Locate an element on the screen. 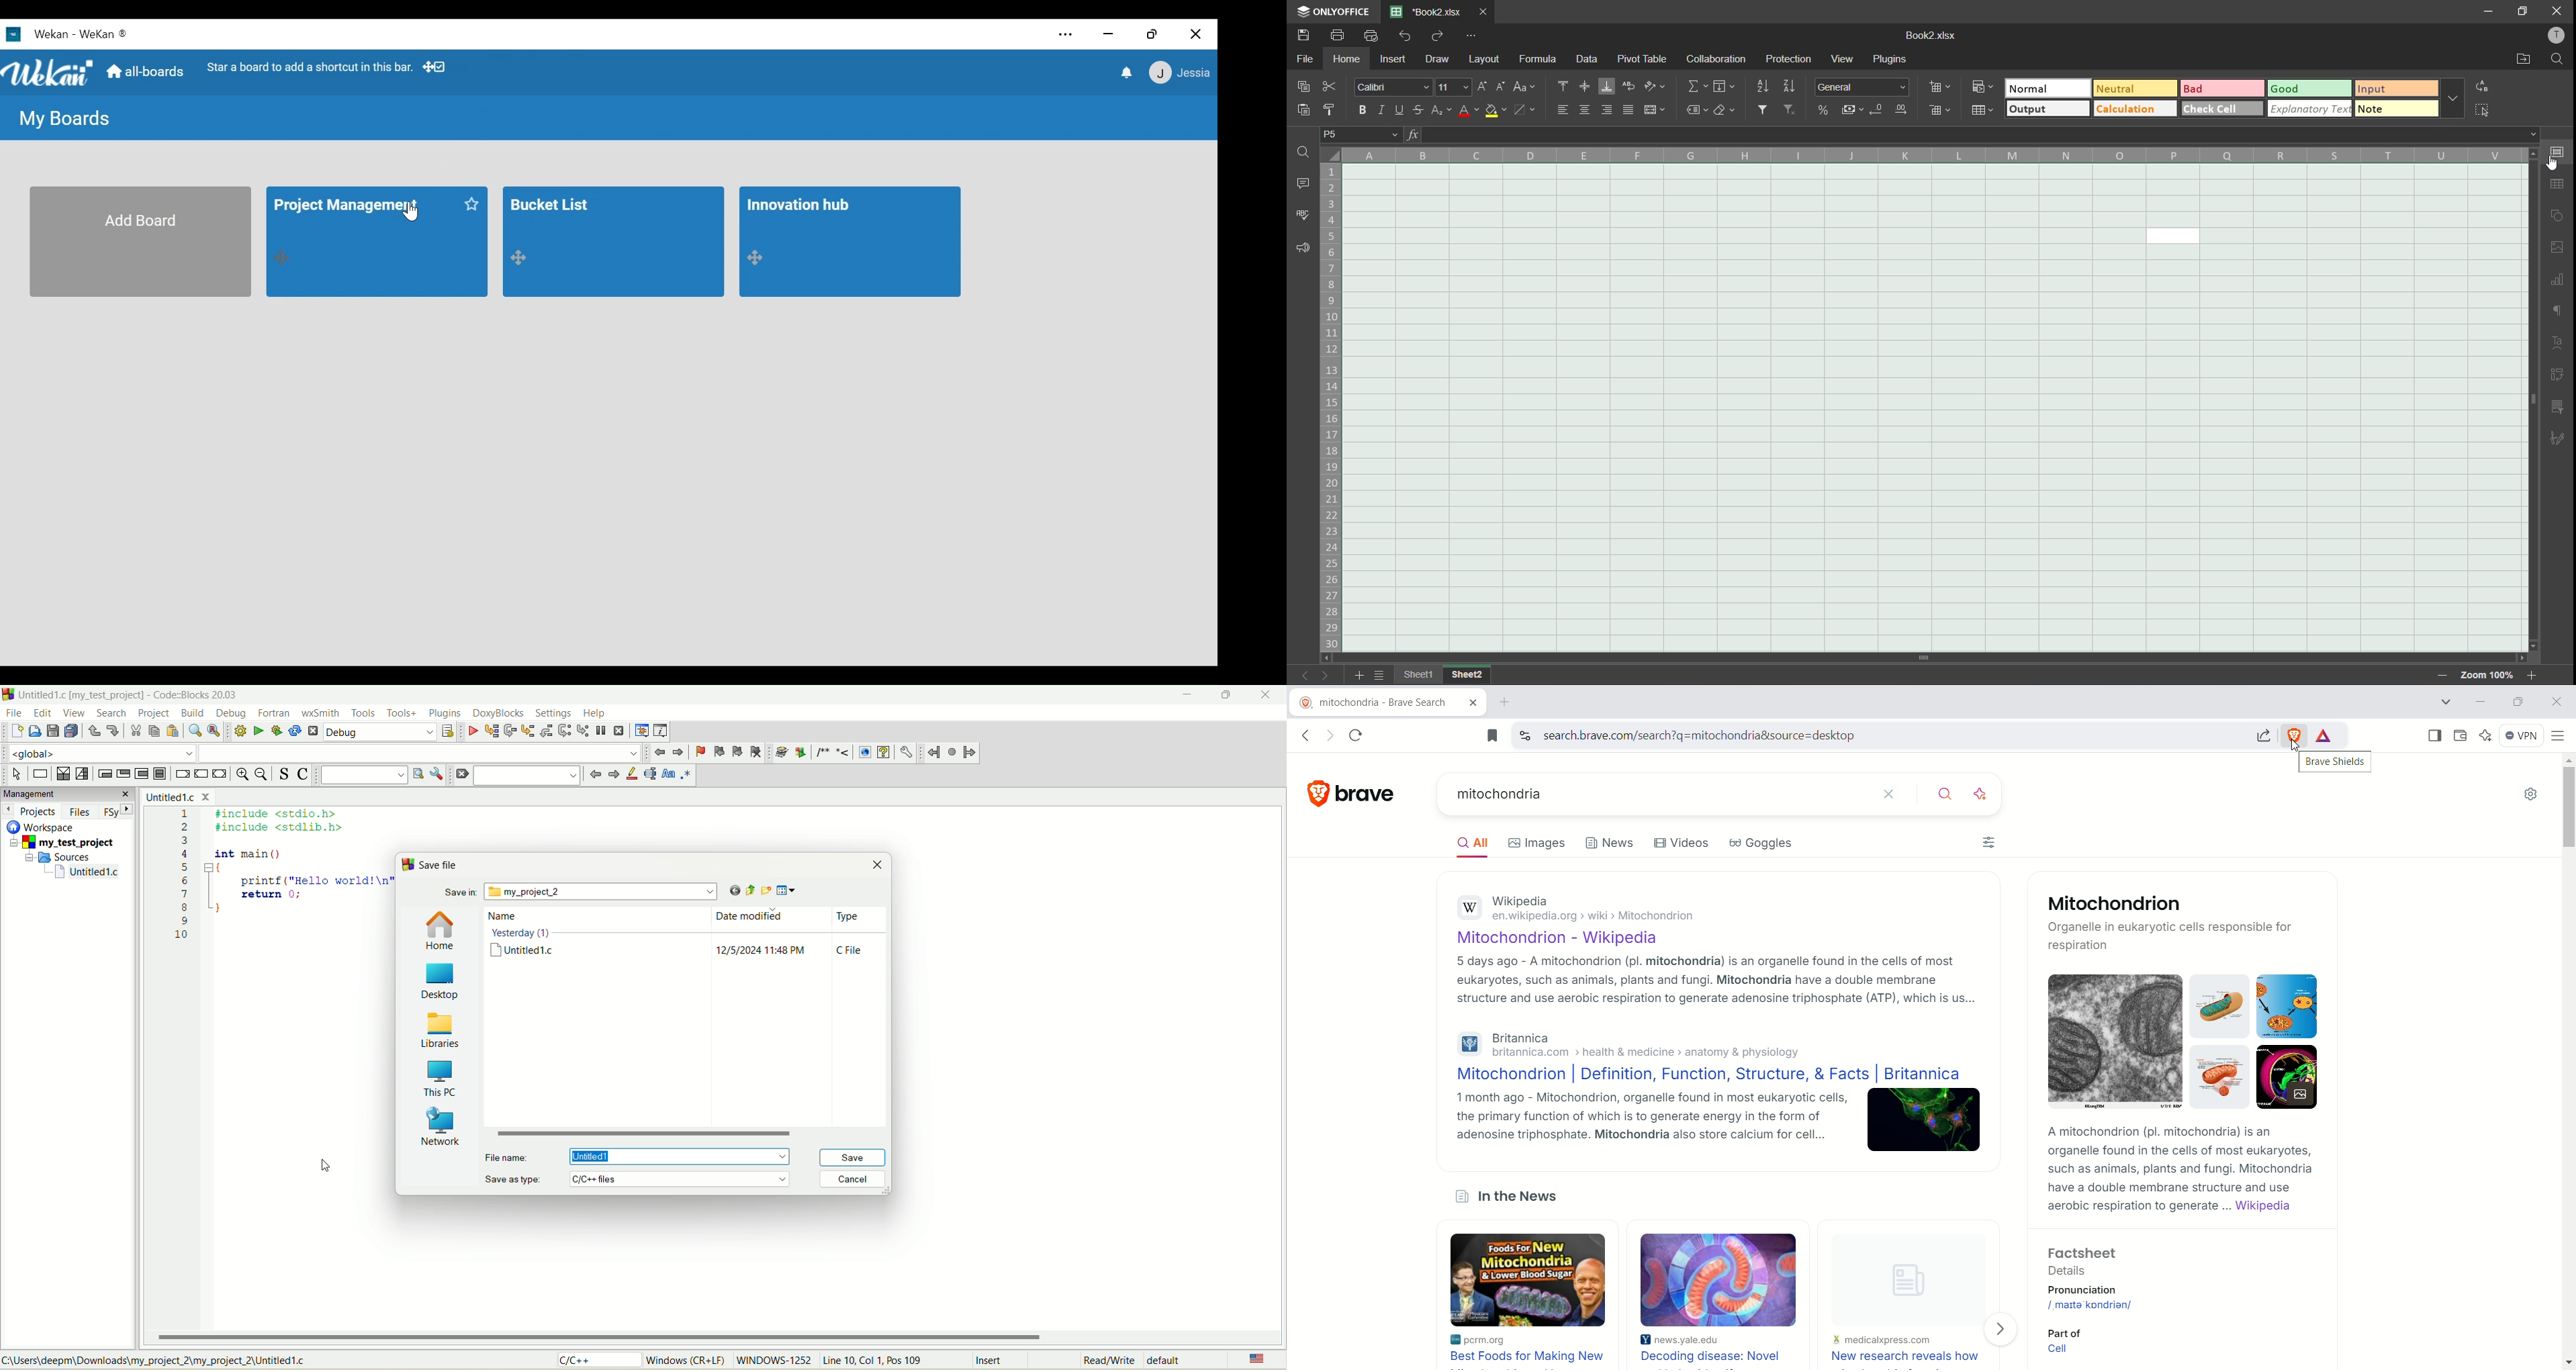 This screenshot has height=1372, width=2576. find is located at coordinates (194, 731).